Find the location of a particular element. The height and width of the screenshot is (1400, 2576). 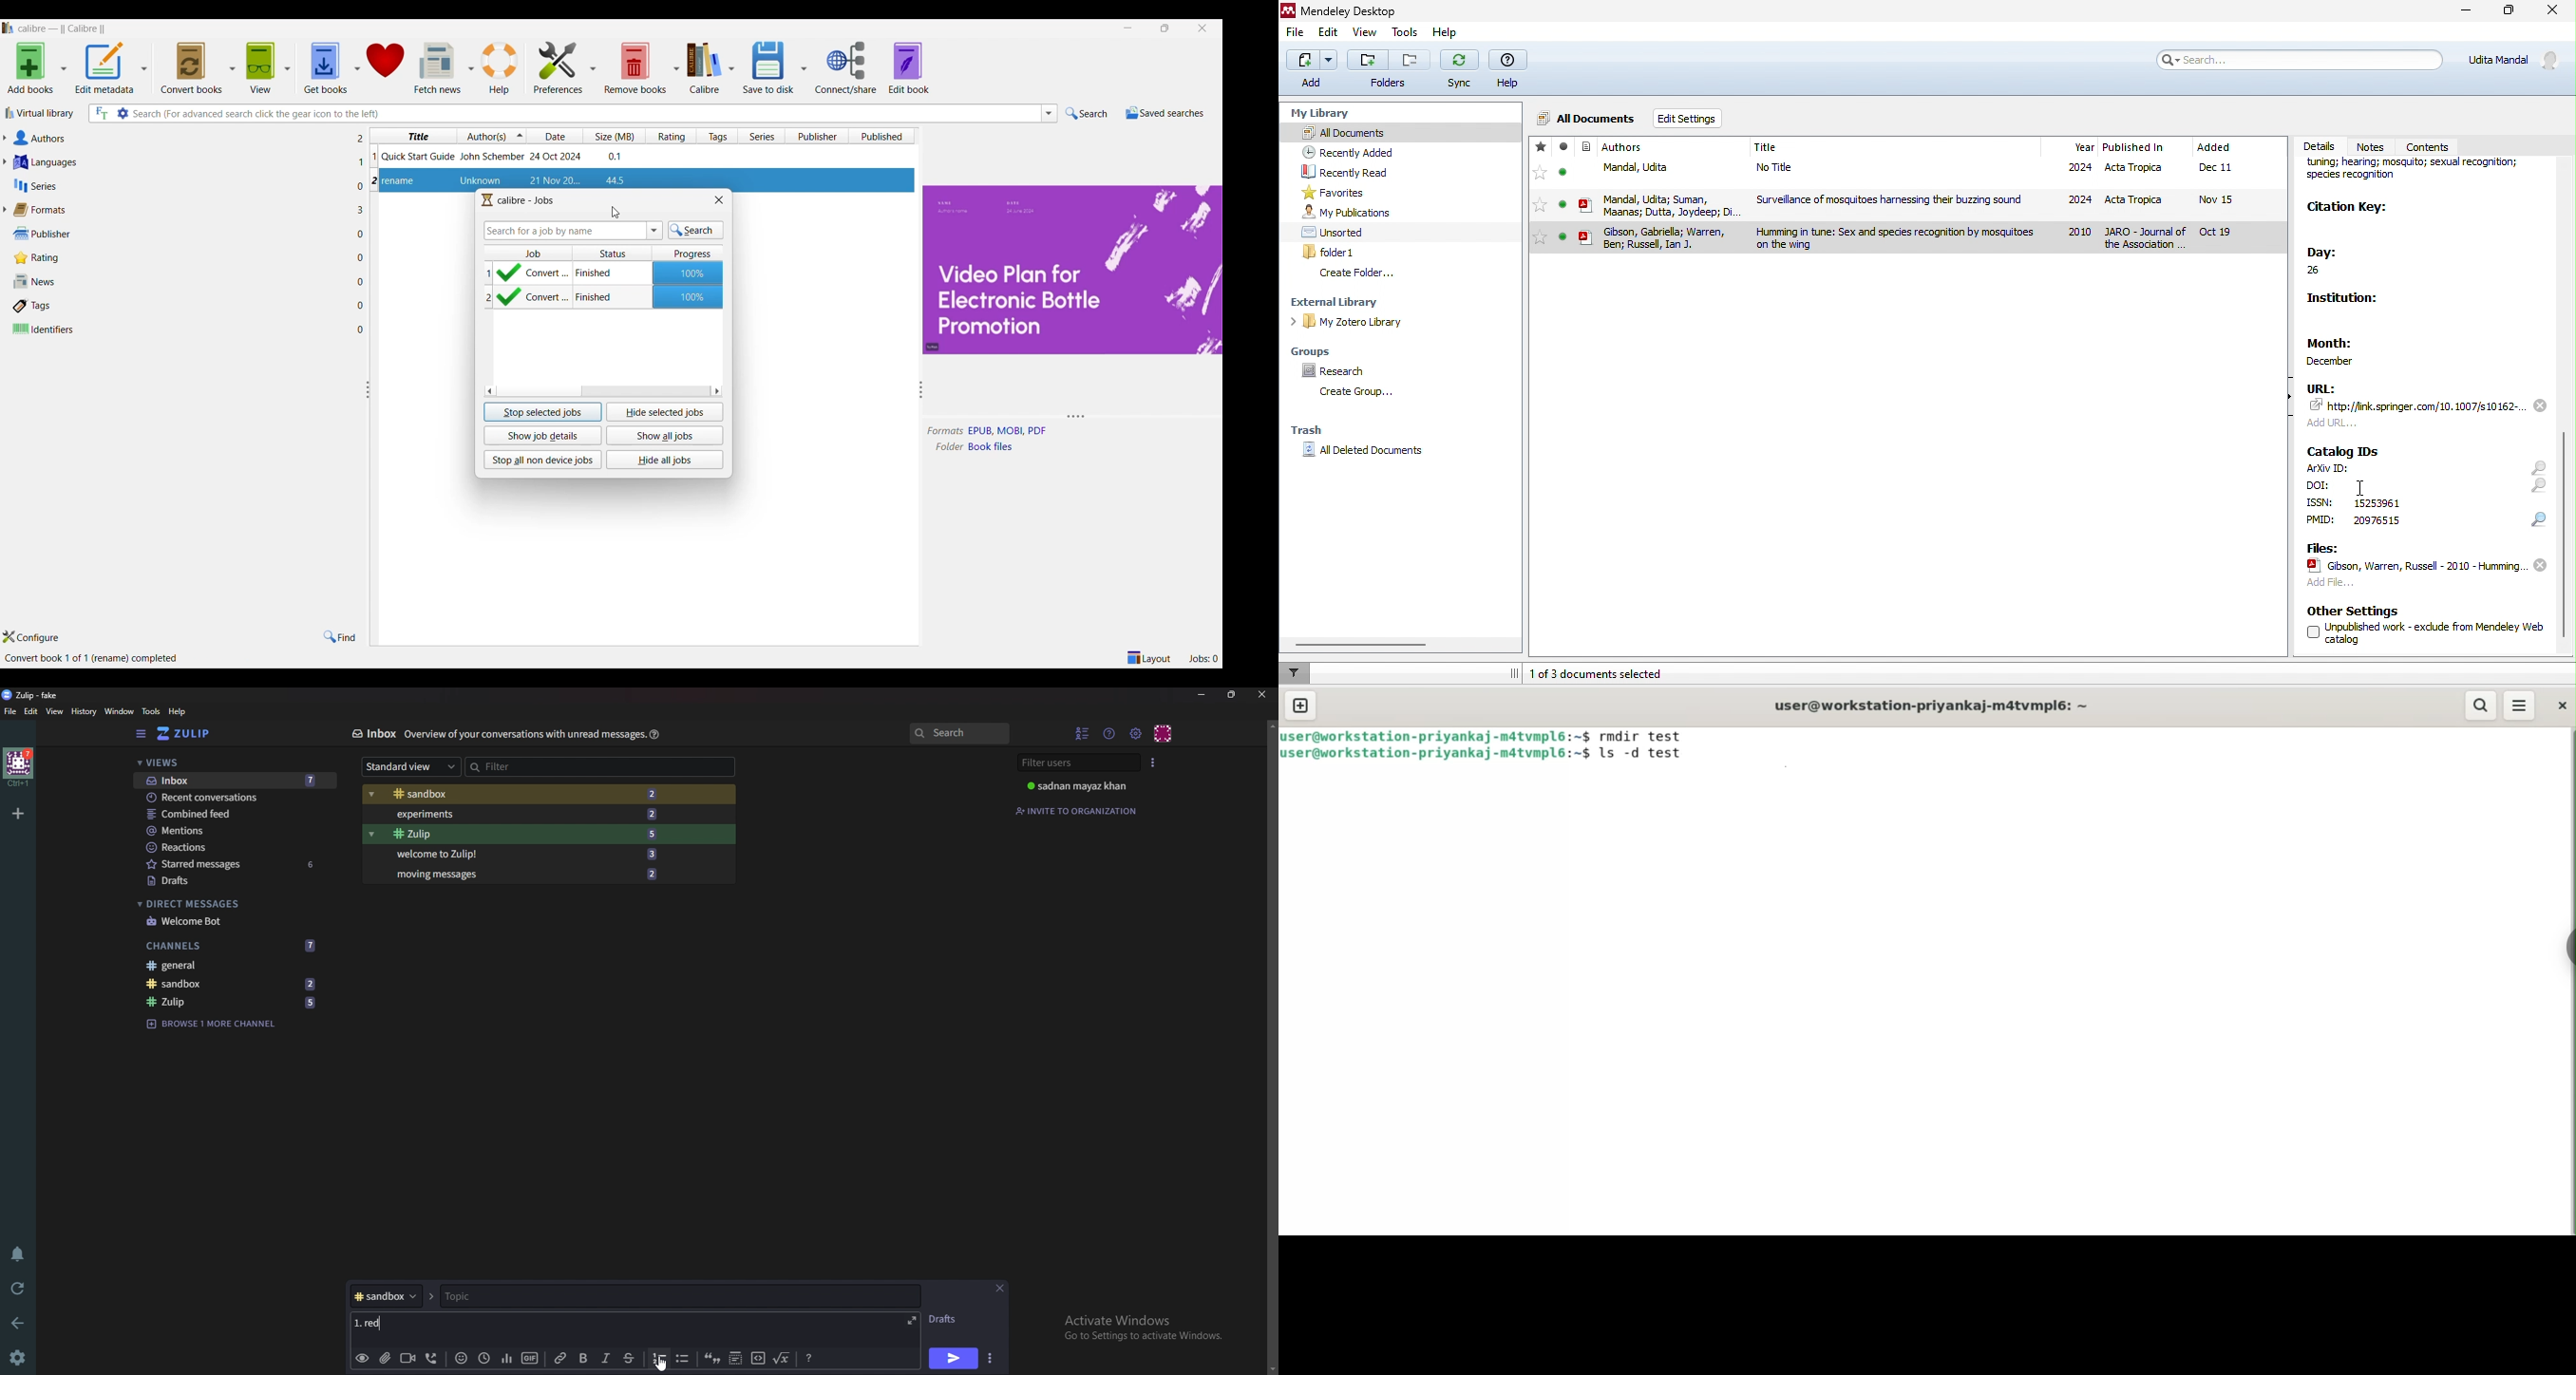

seen/unseen is located at coordinates (1563, 177).